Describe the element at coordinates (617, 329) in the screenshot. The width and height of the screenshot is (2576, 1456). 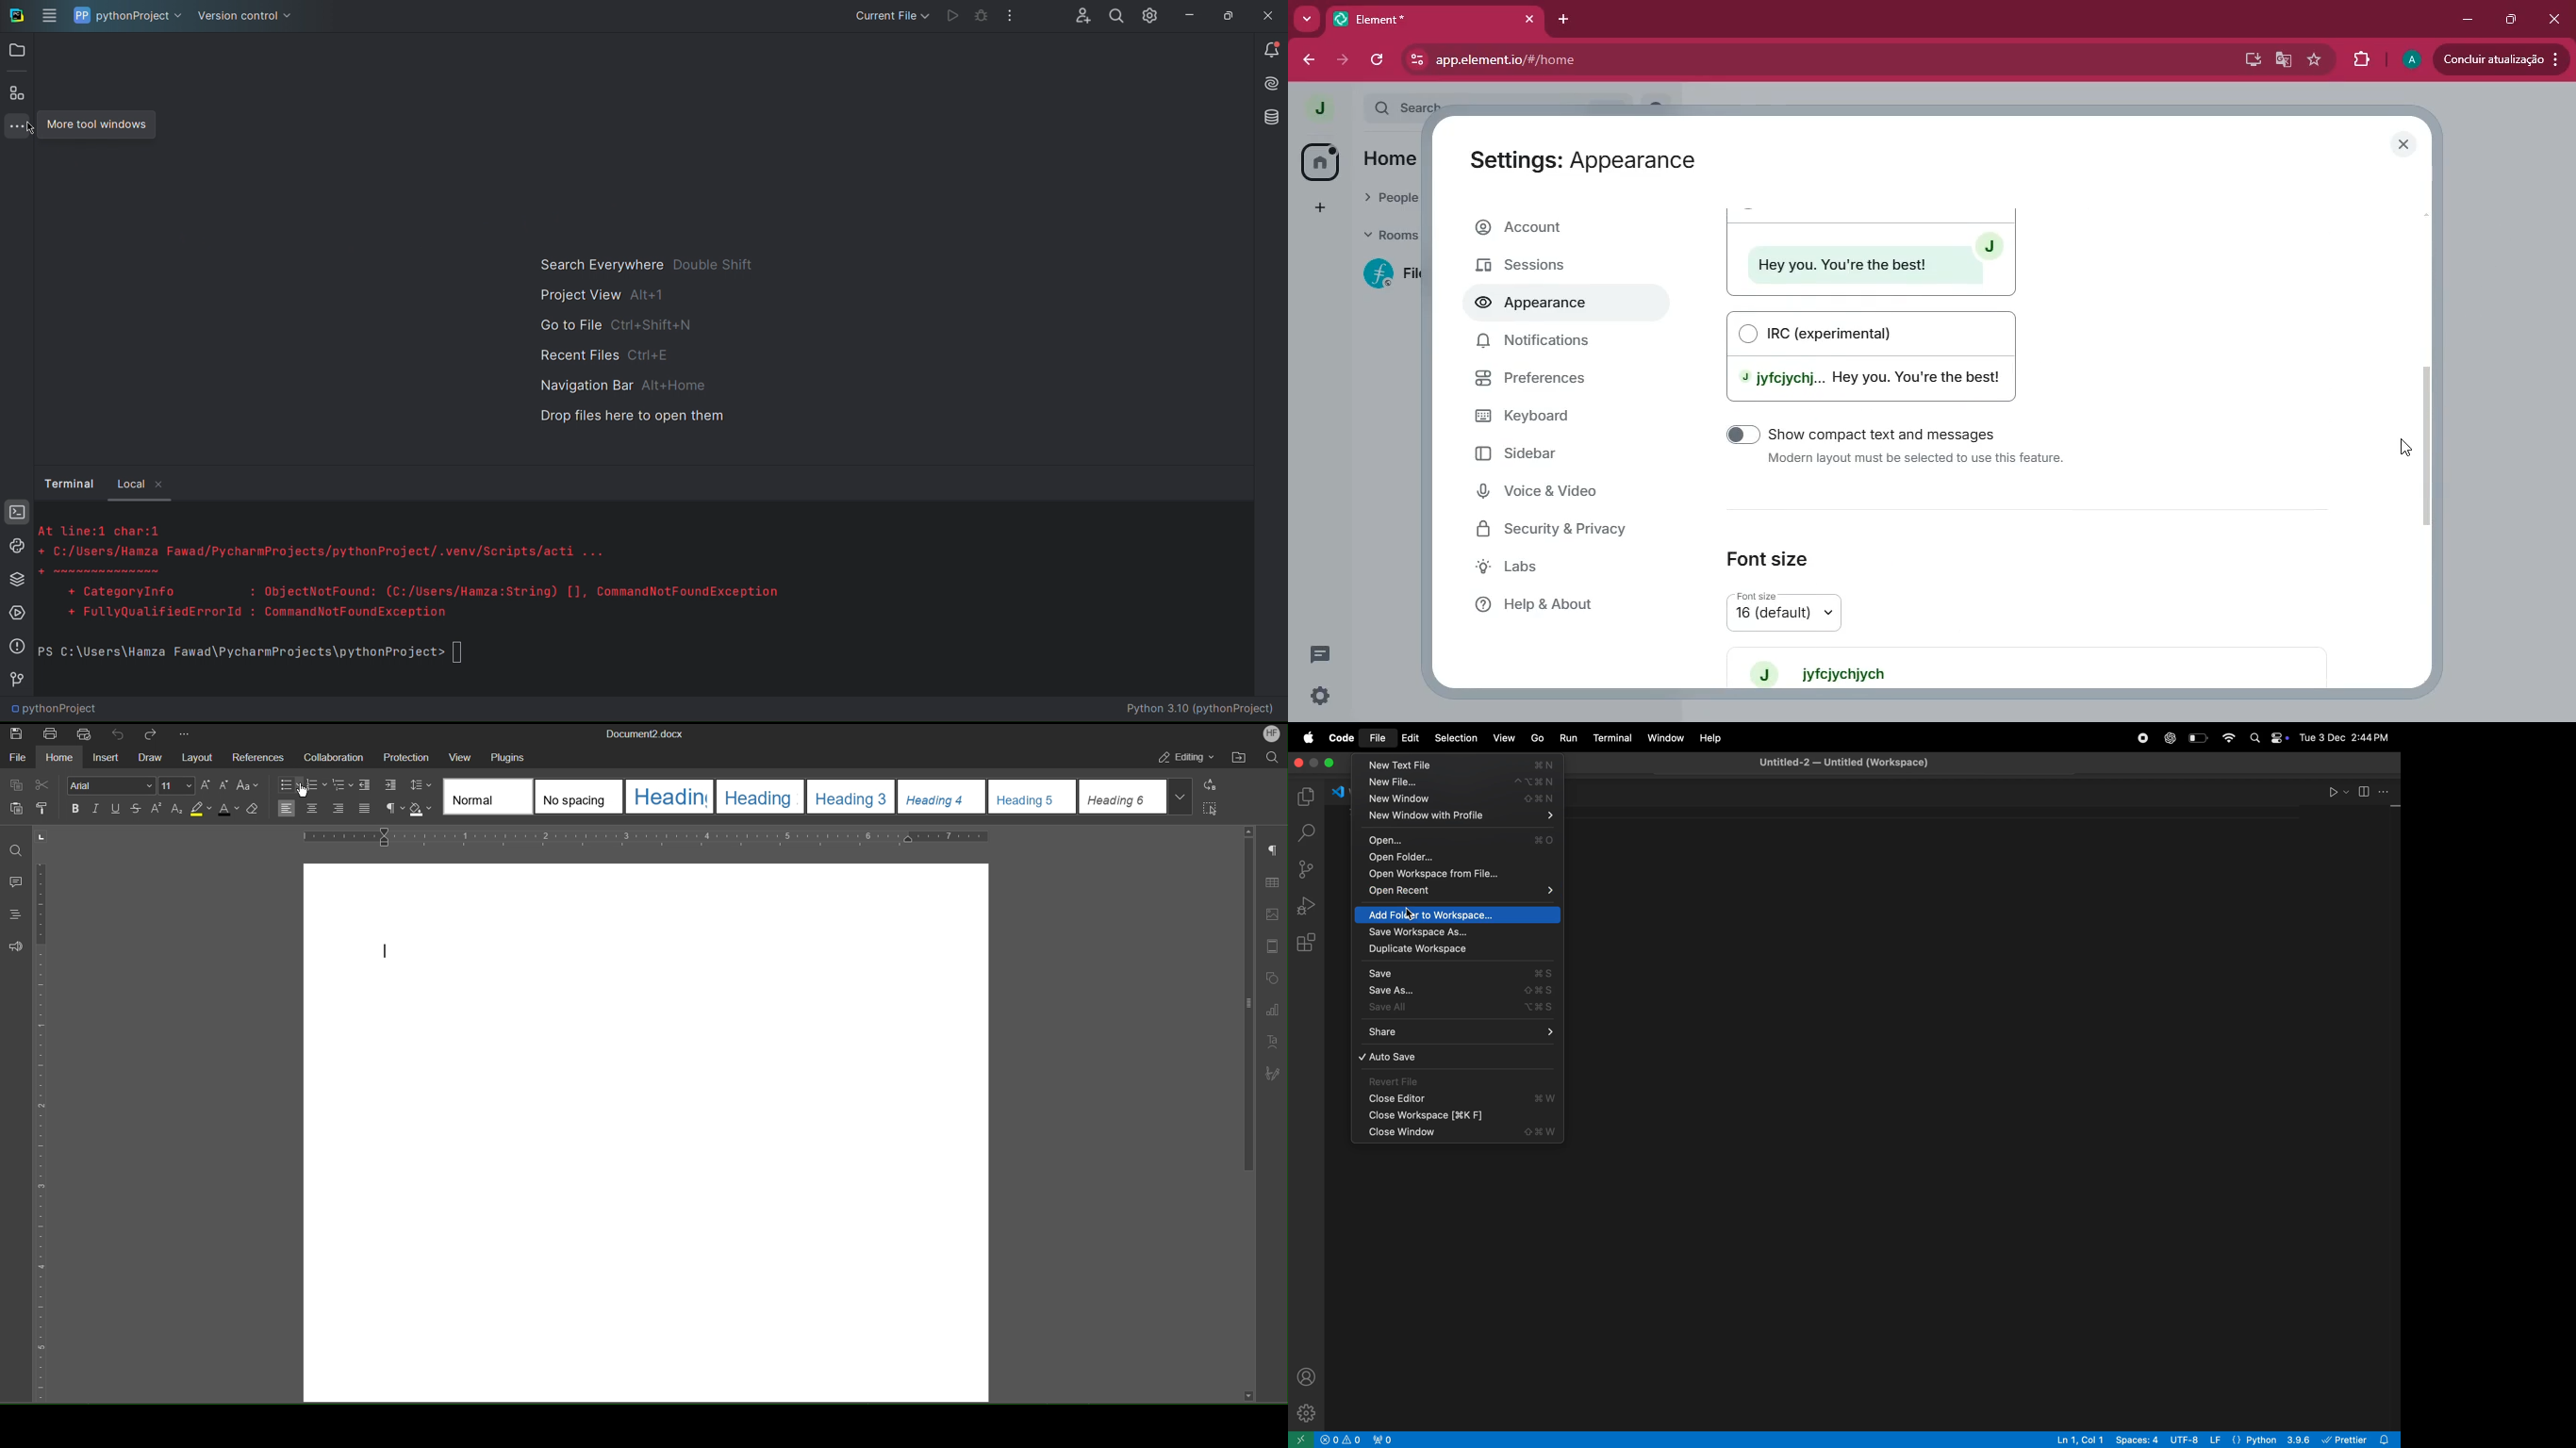
I see `Go to File` at that location.